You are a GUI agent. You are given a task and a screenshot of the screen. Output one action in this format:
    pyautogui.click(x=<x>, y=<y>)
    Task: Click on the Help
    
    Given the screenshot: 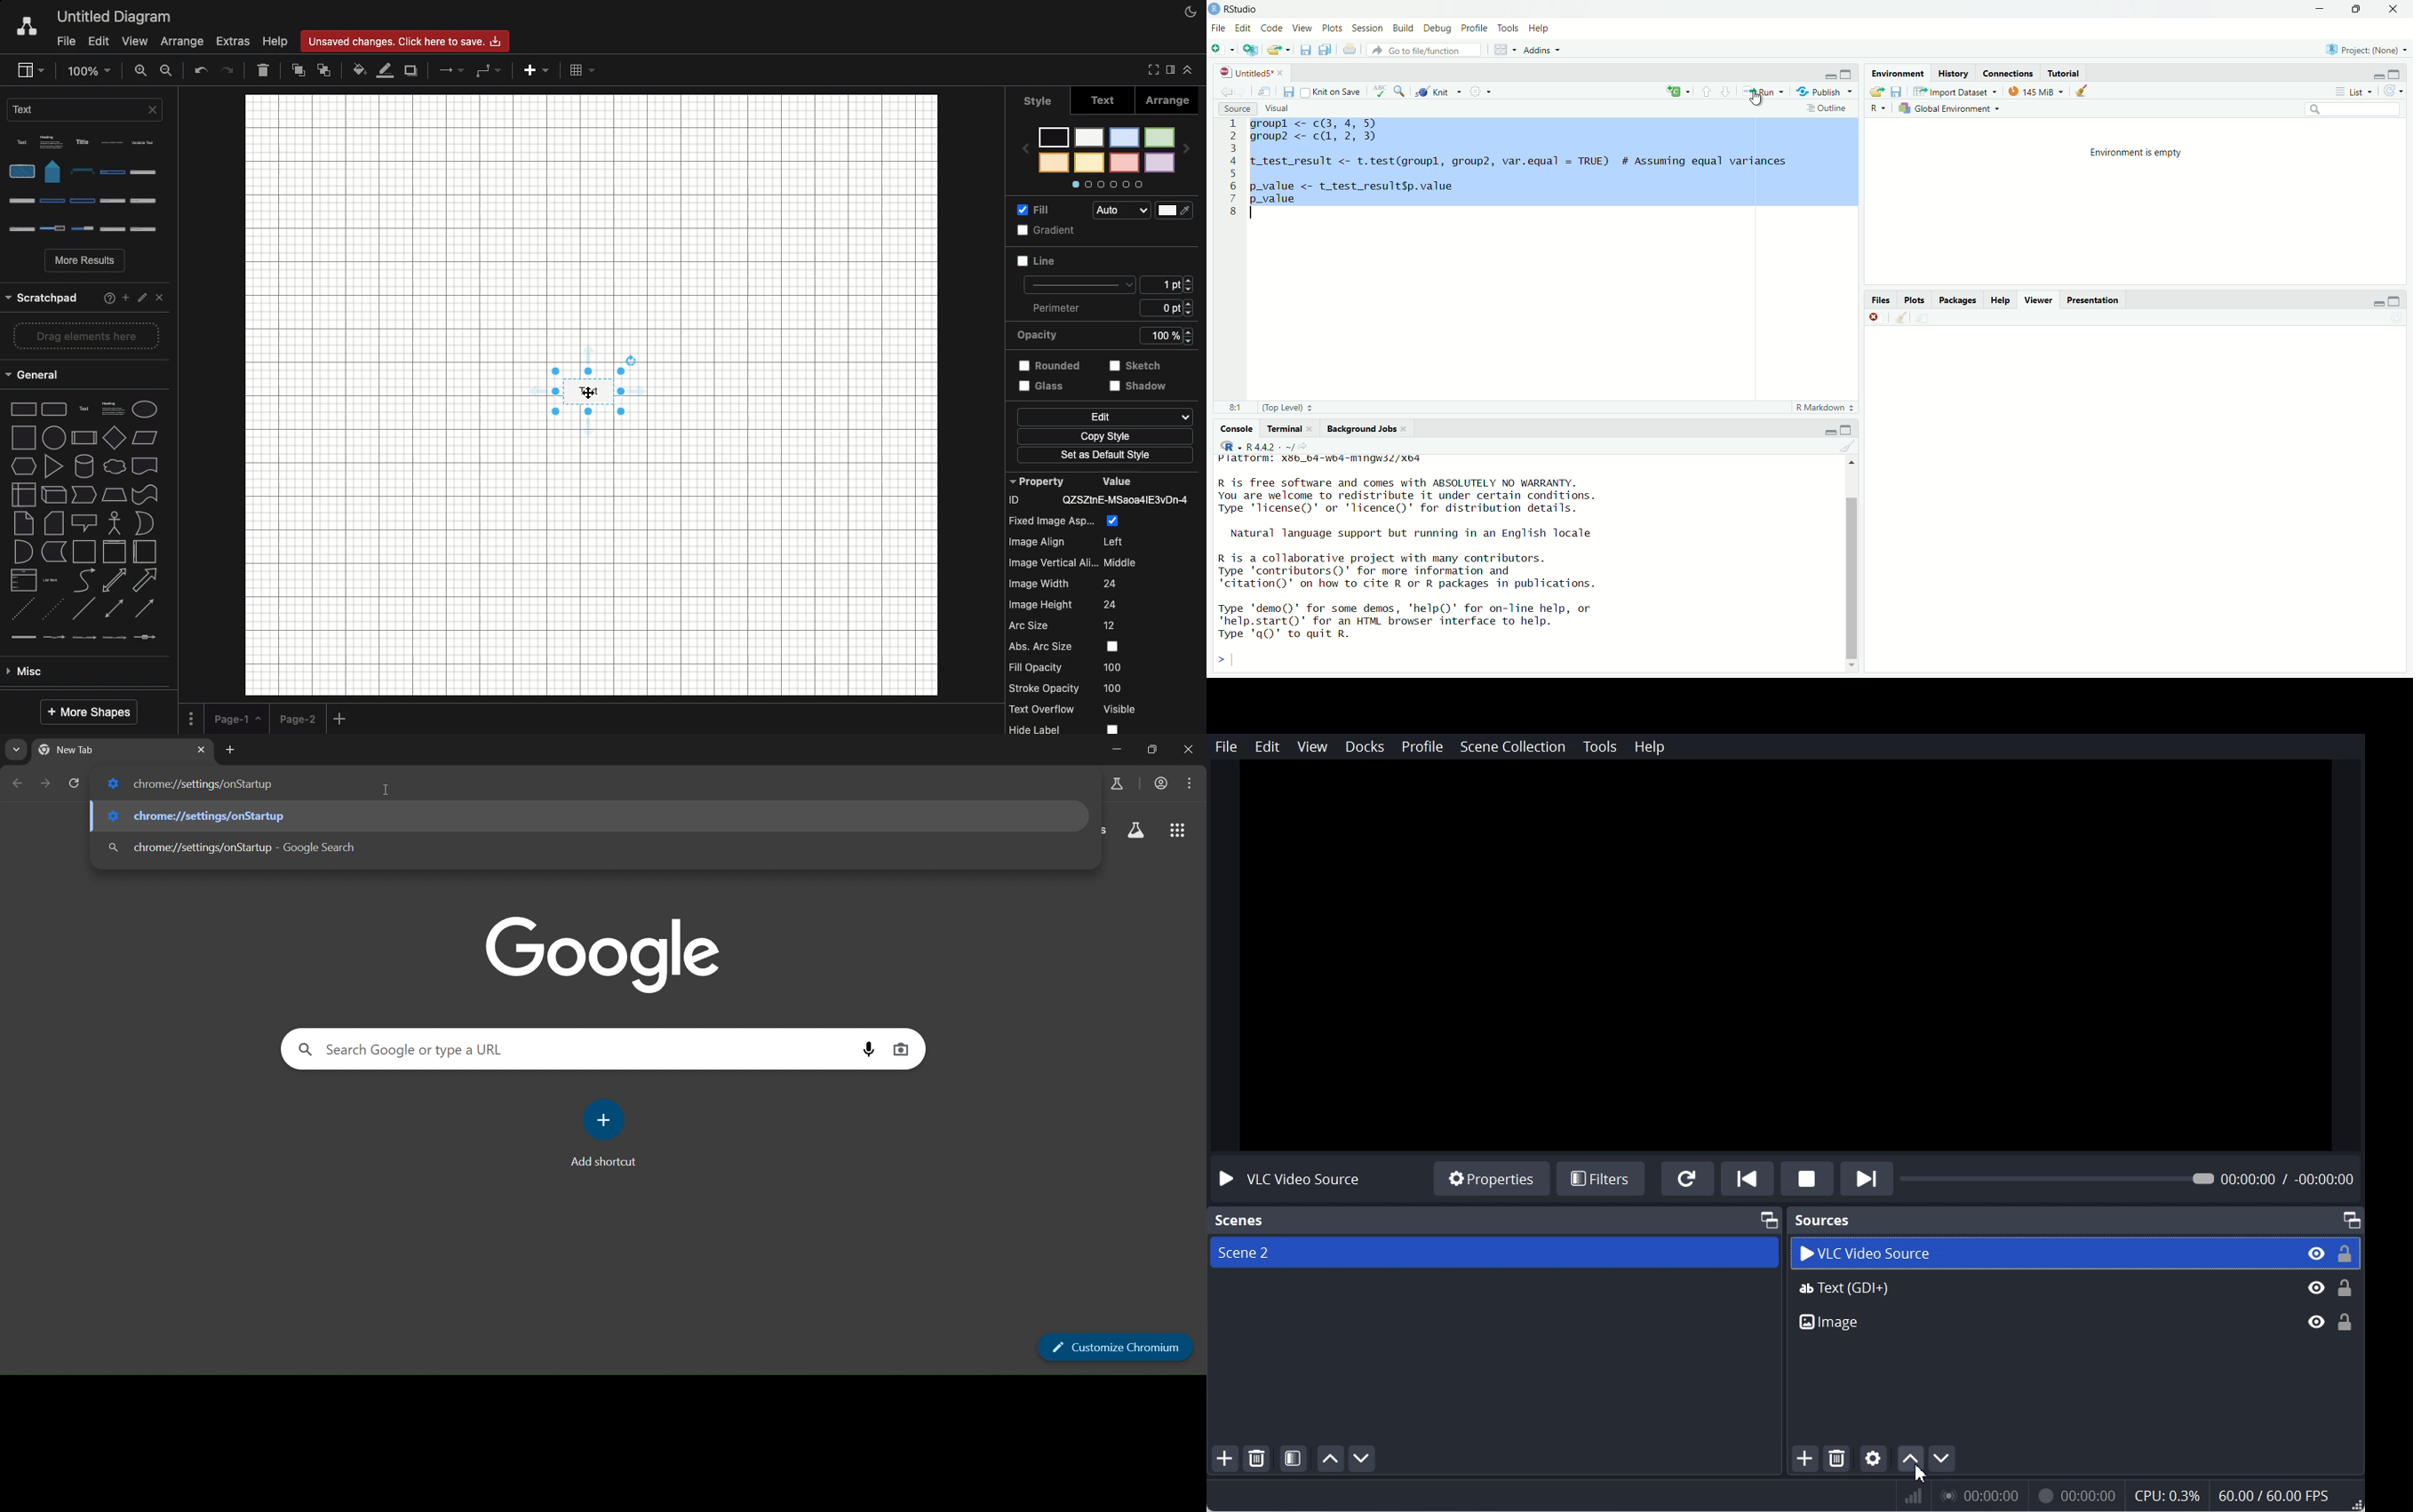 What is the action you would take?
    pyautogui.click(x=275, y=42)
    